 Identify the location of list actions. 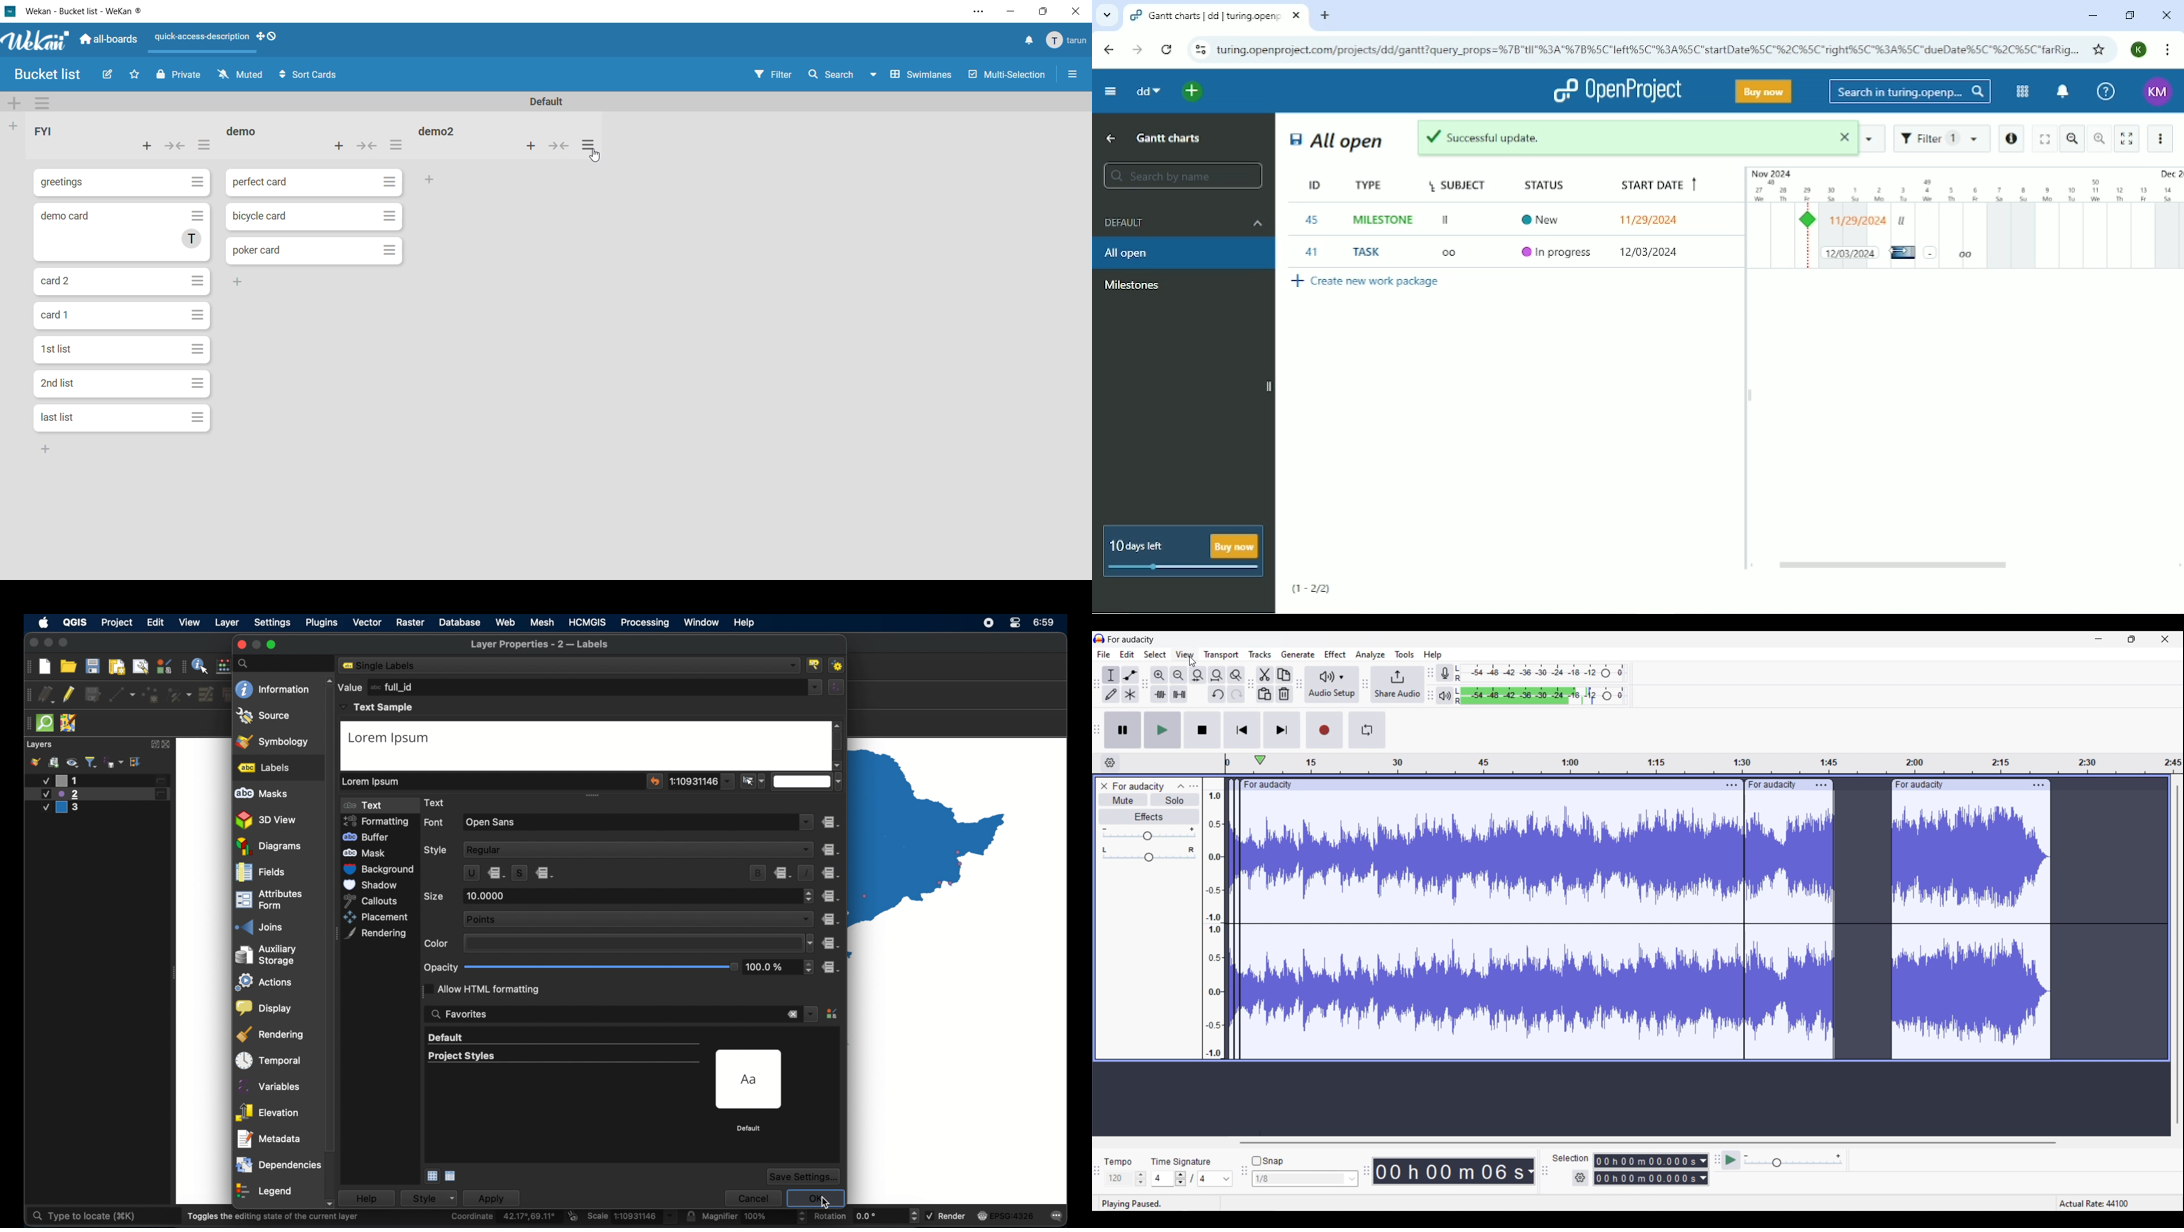
(593, 146).